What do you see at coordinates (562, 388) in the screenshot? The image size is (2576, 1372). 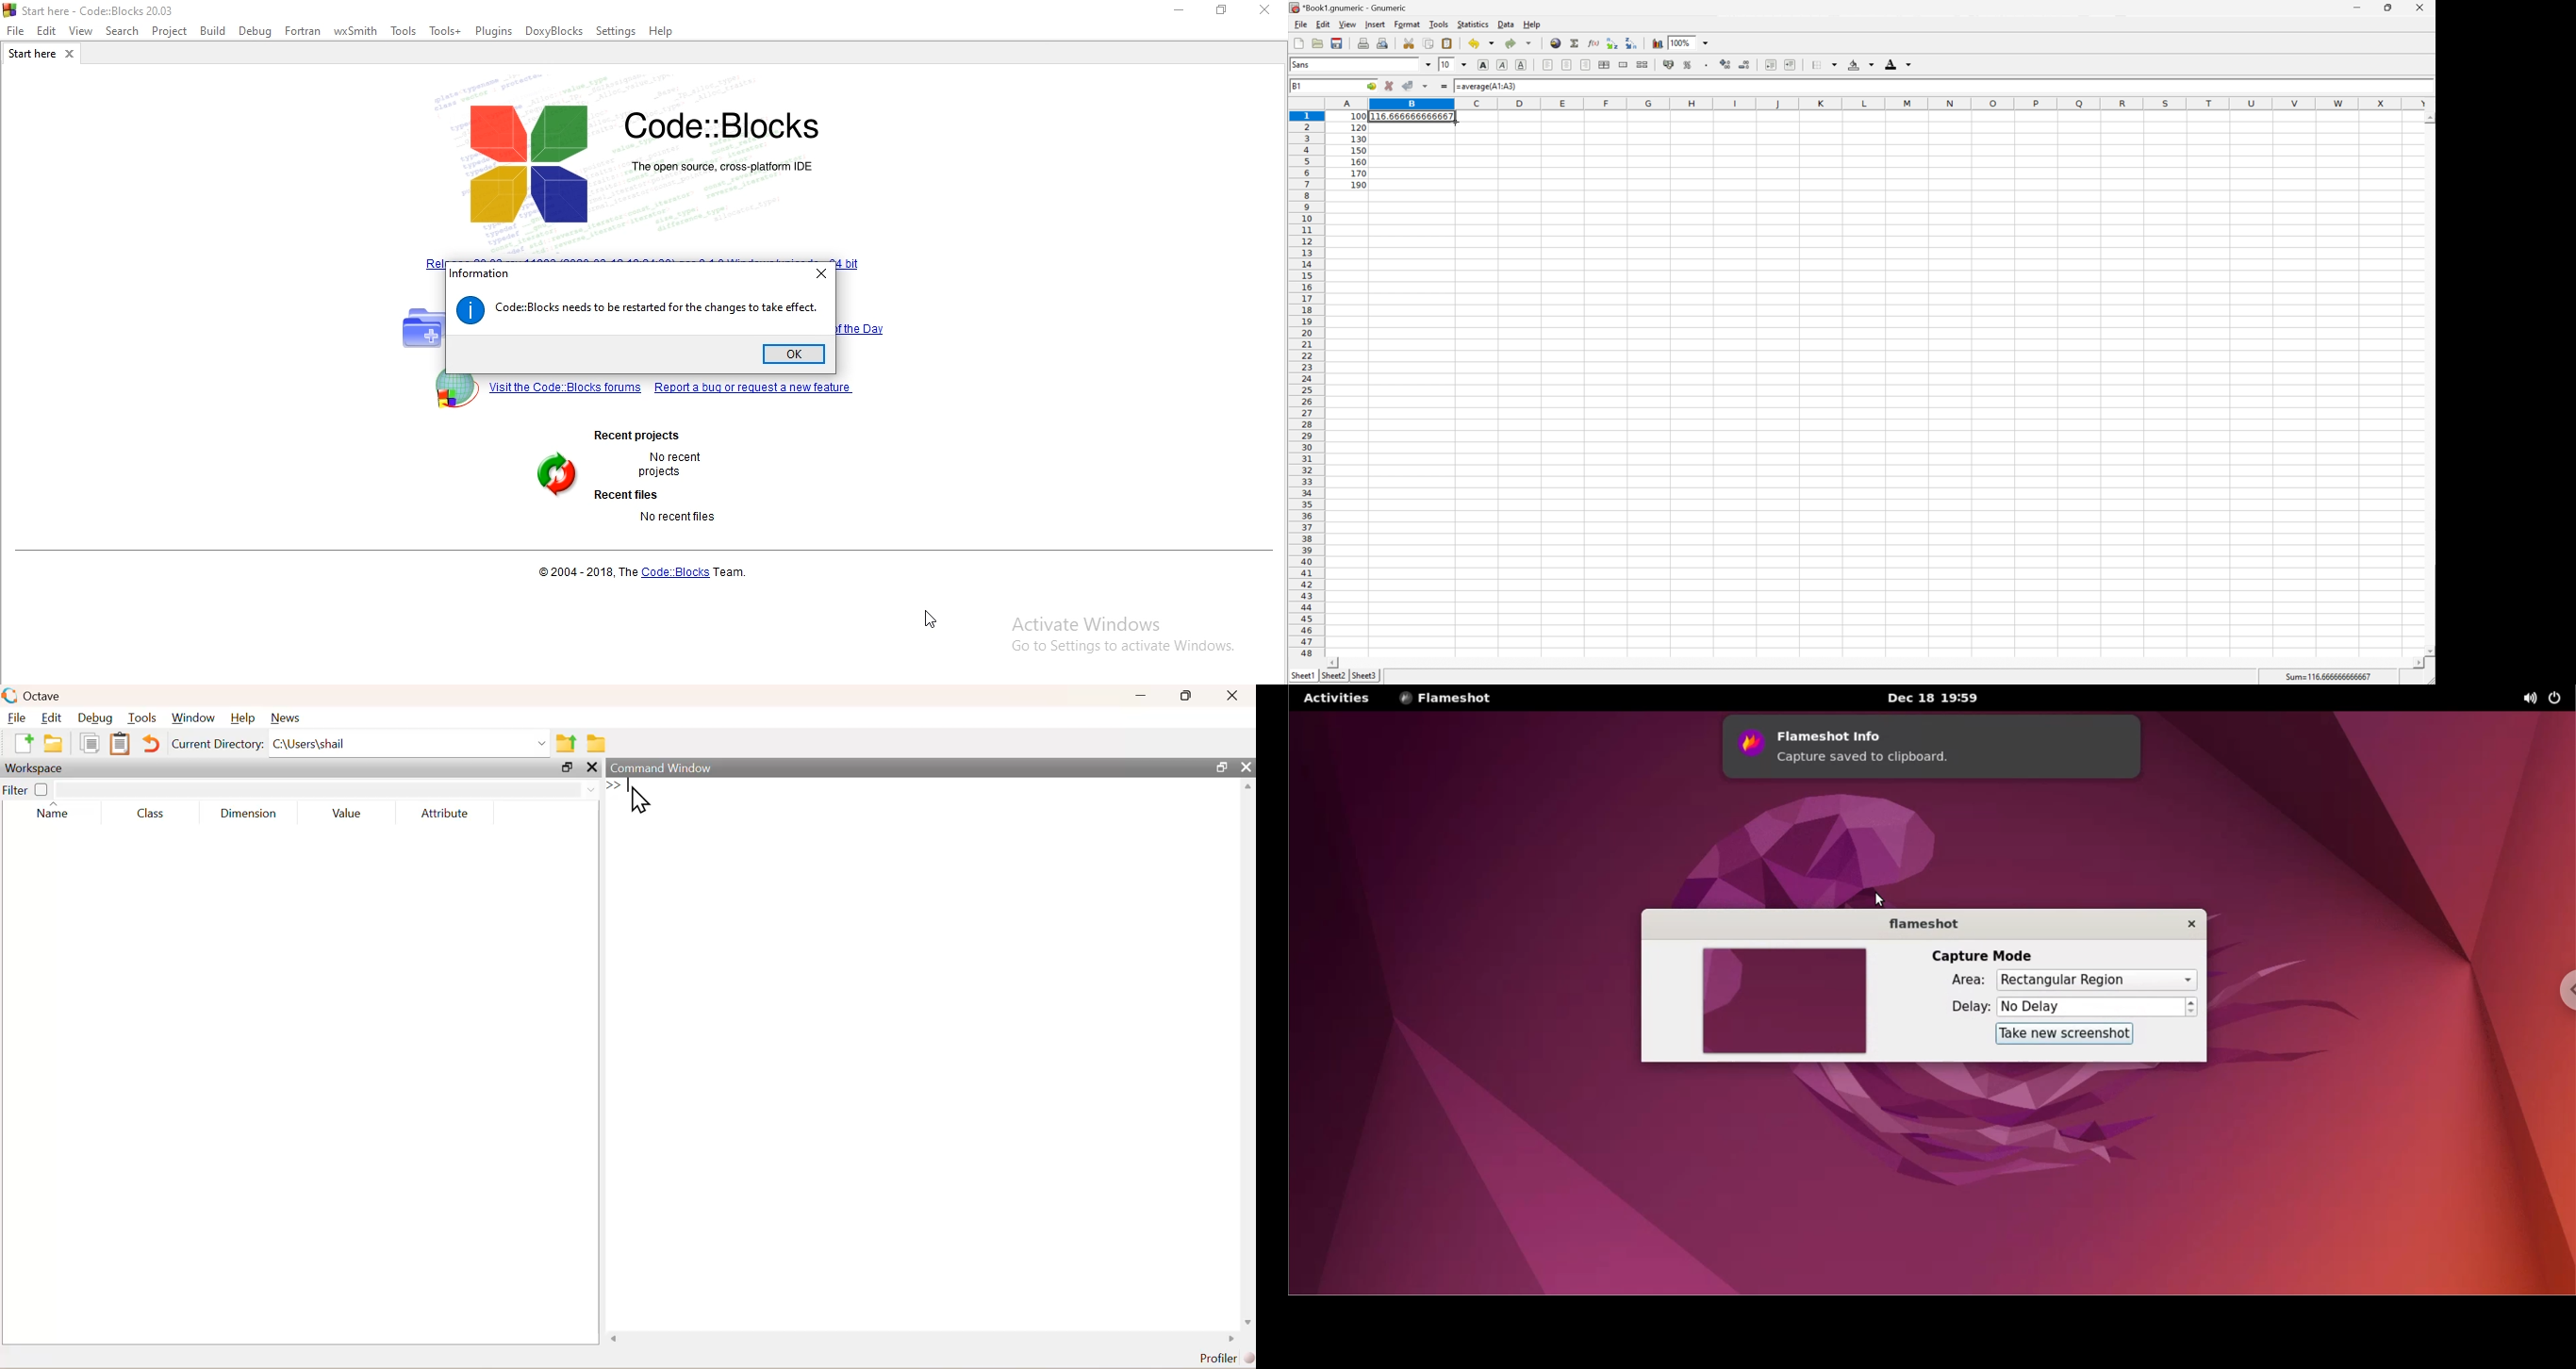 I see `Visitthe CodeBlocks forums` at bounding box center [562, 388].